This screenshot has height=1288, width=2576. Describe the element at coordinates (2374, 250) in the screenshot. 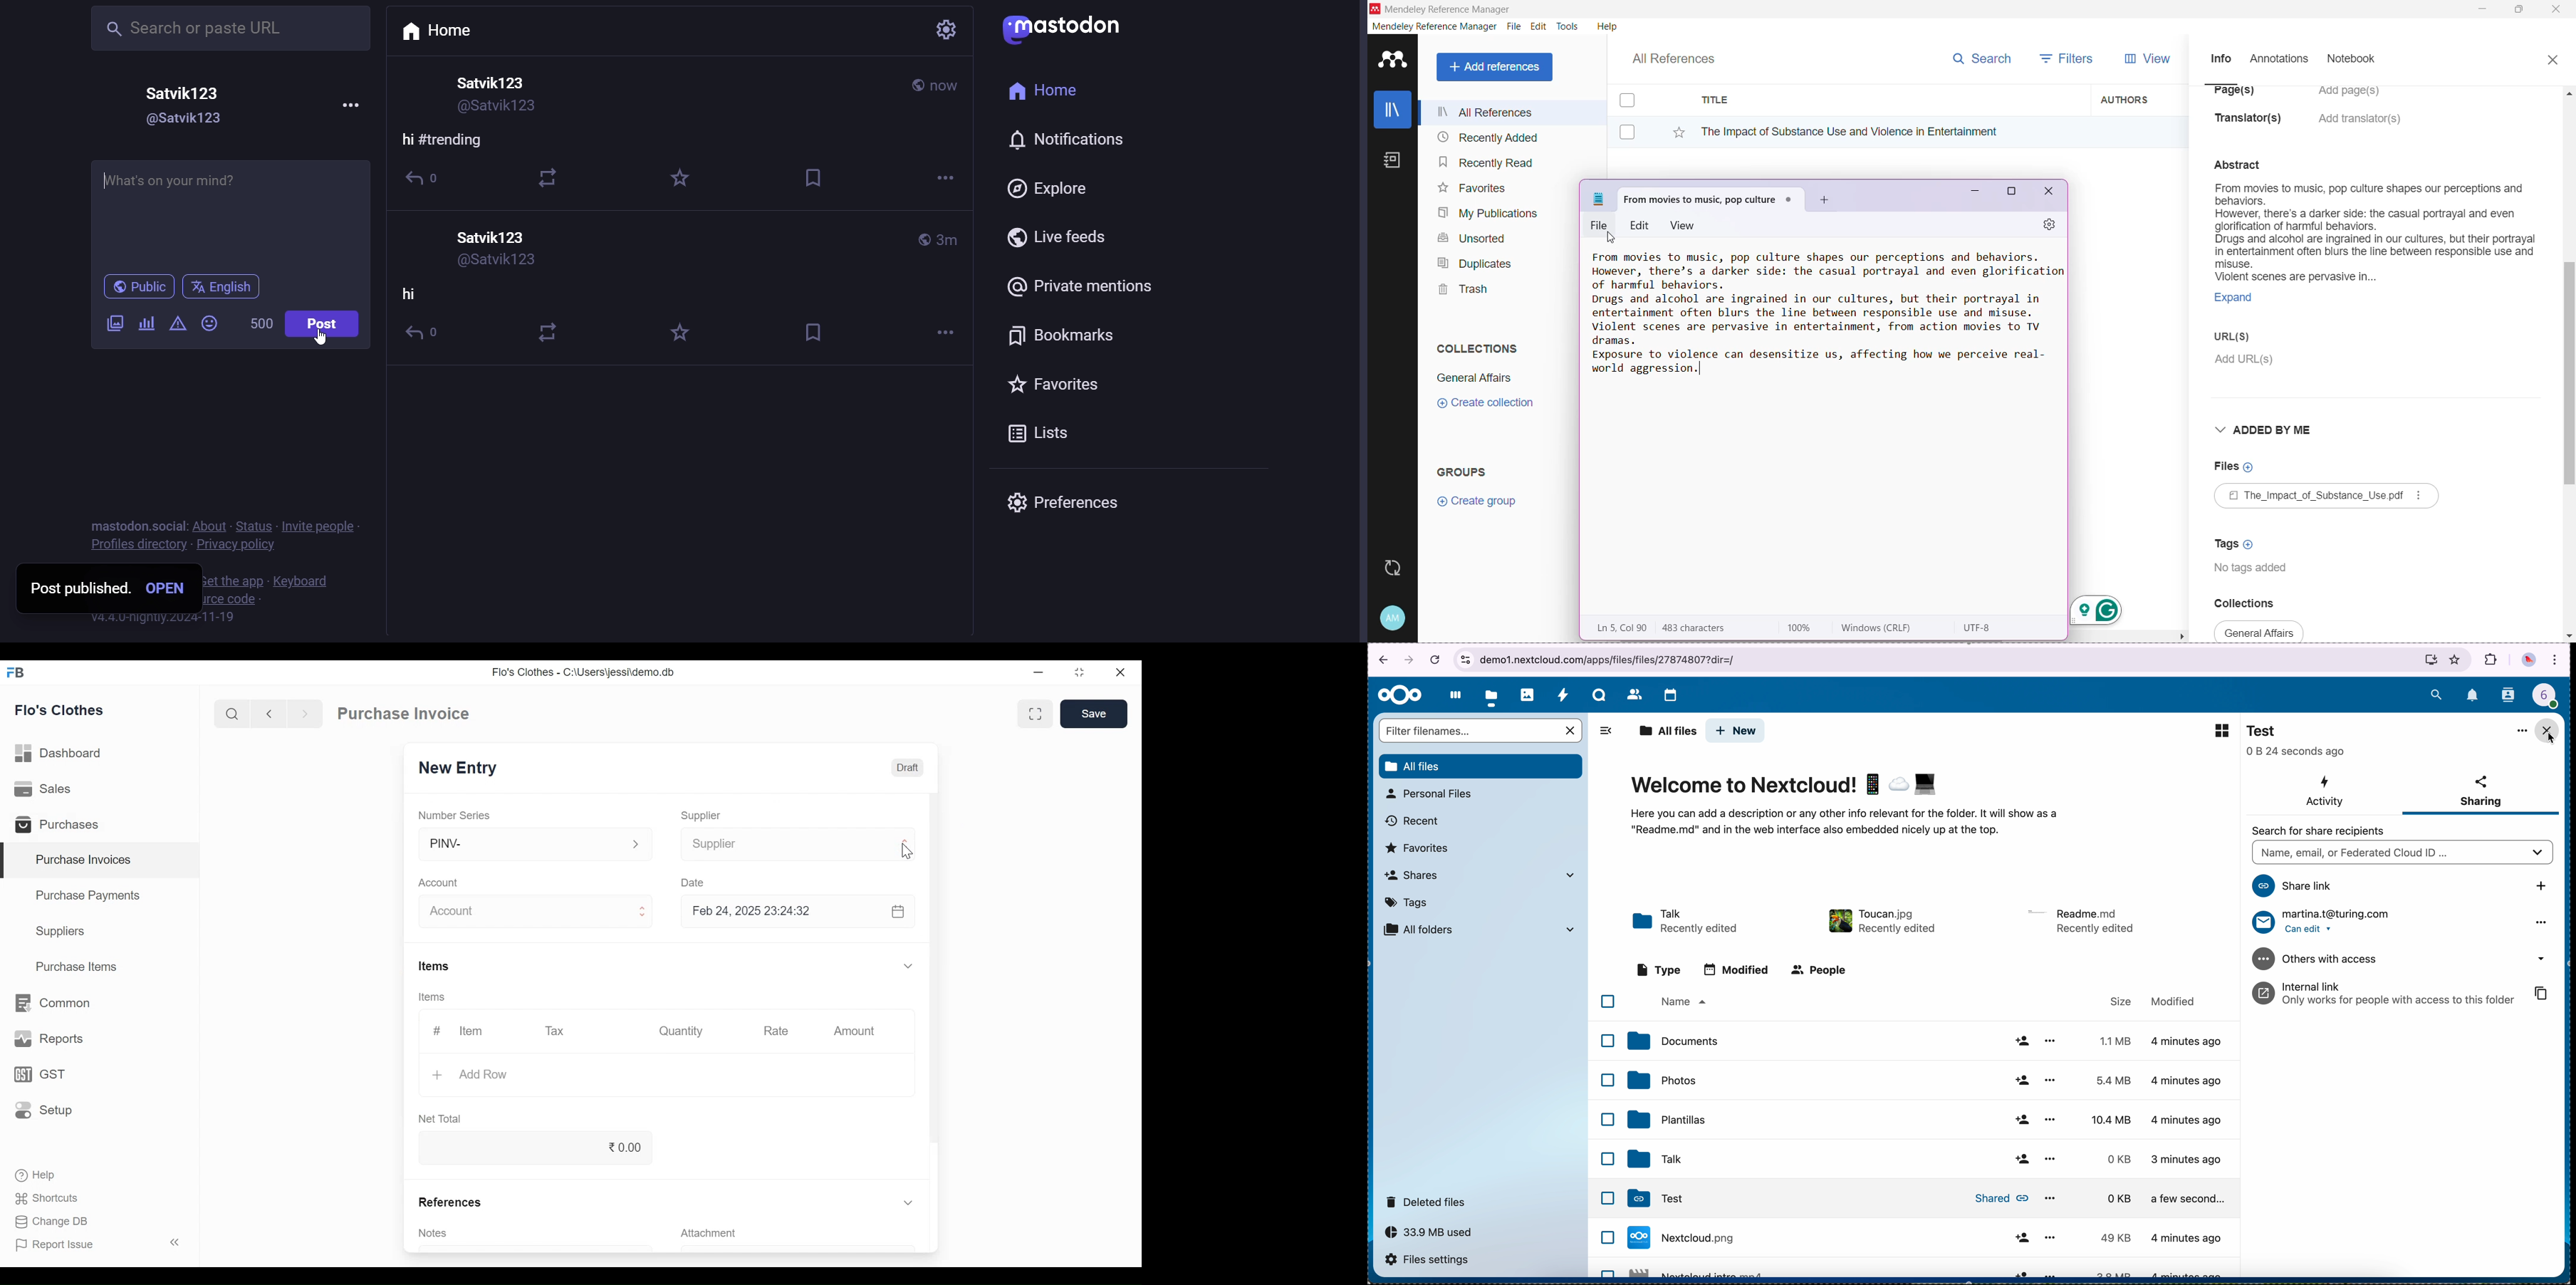

I see `Document summary selected to be copied` at that location.